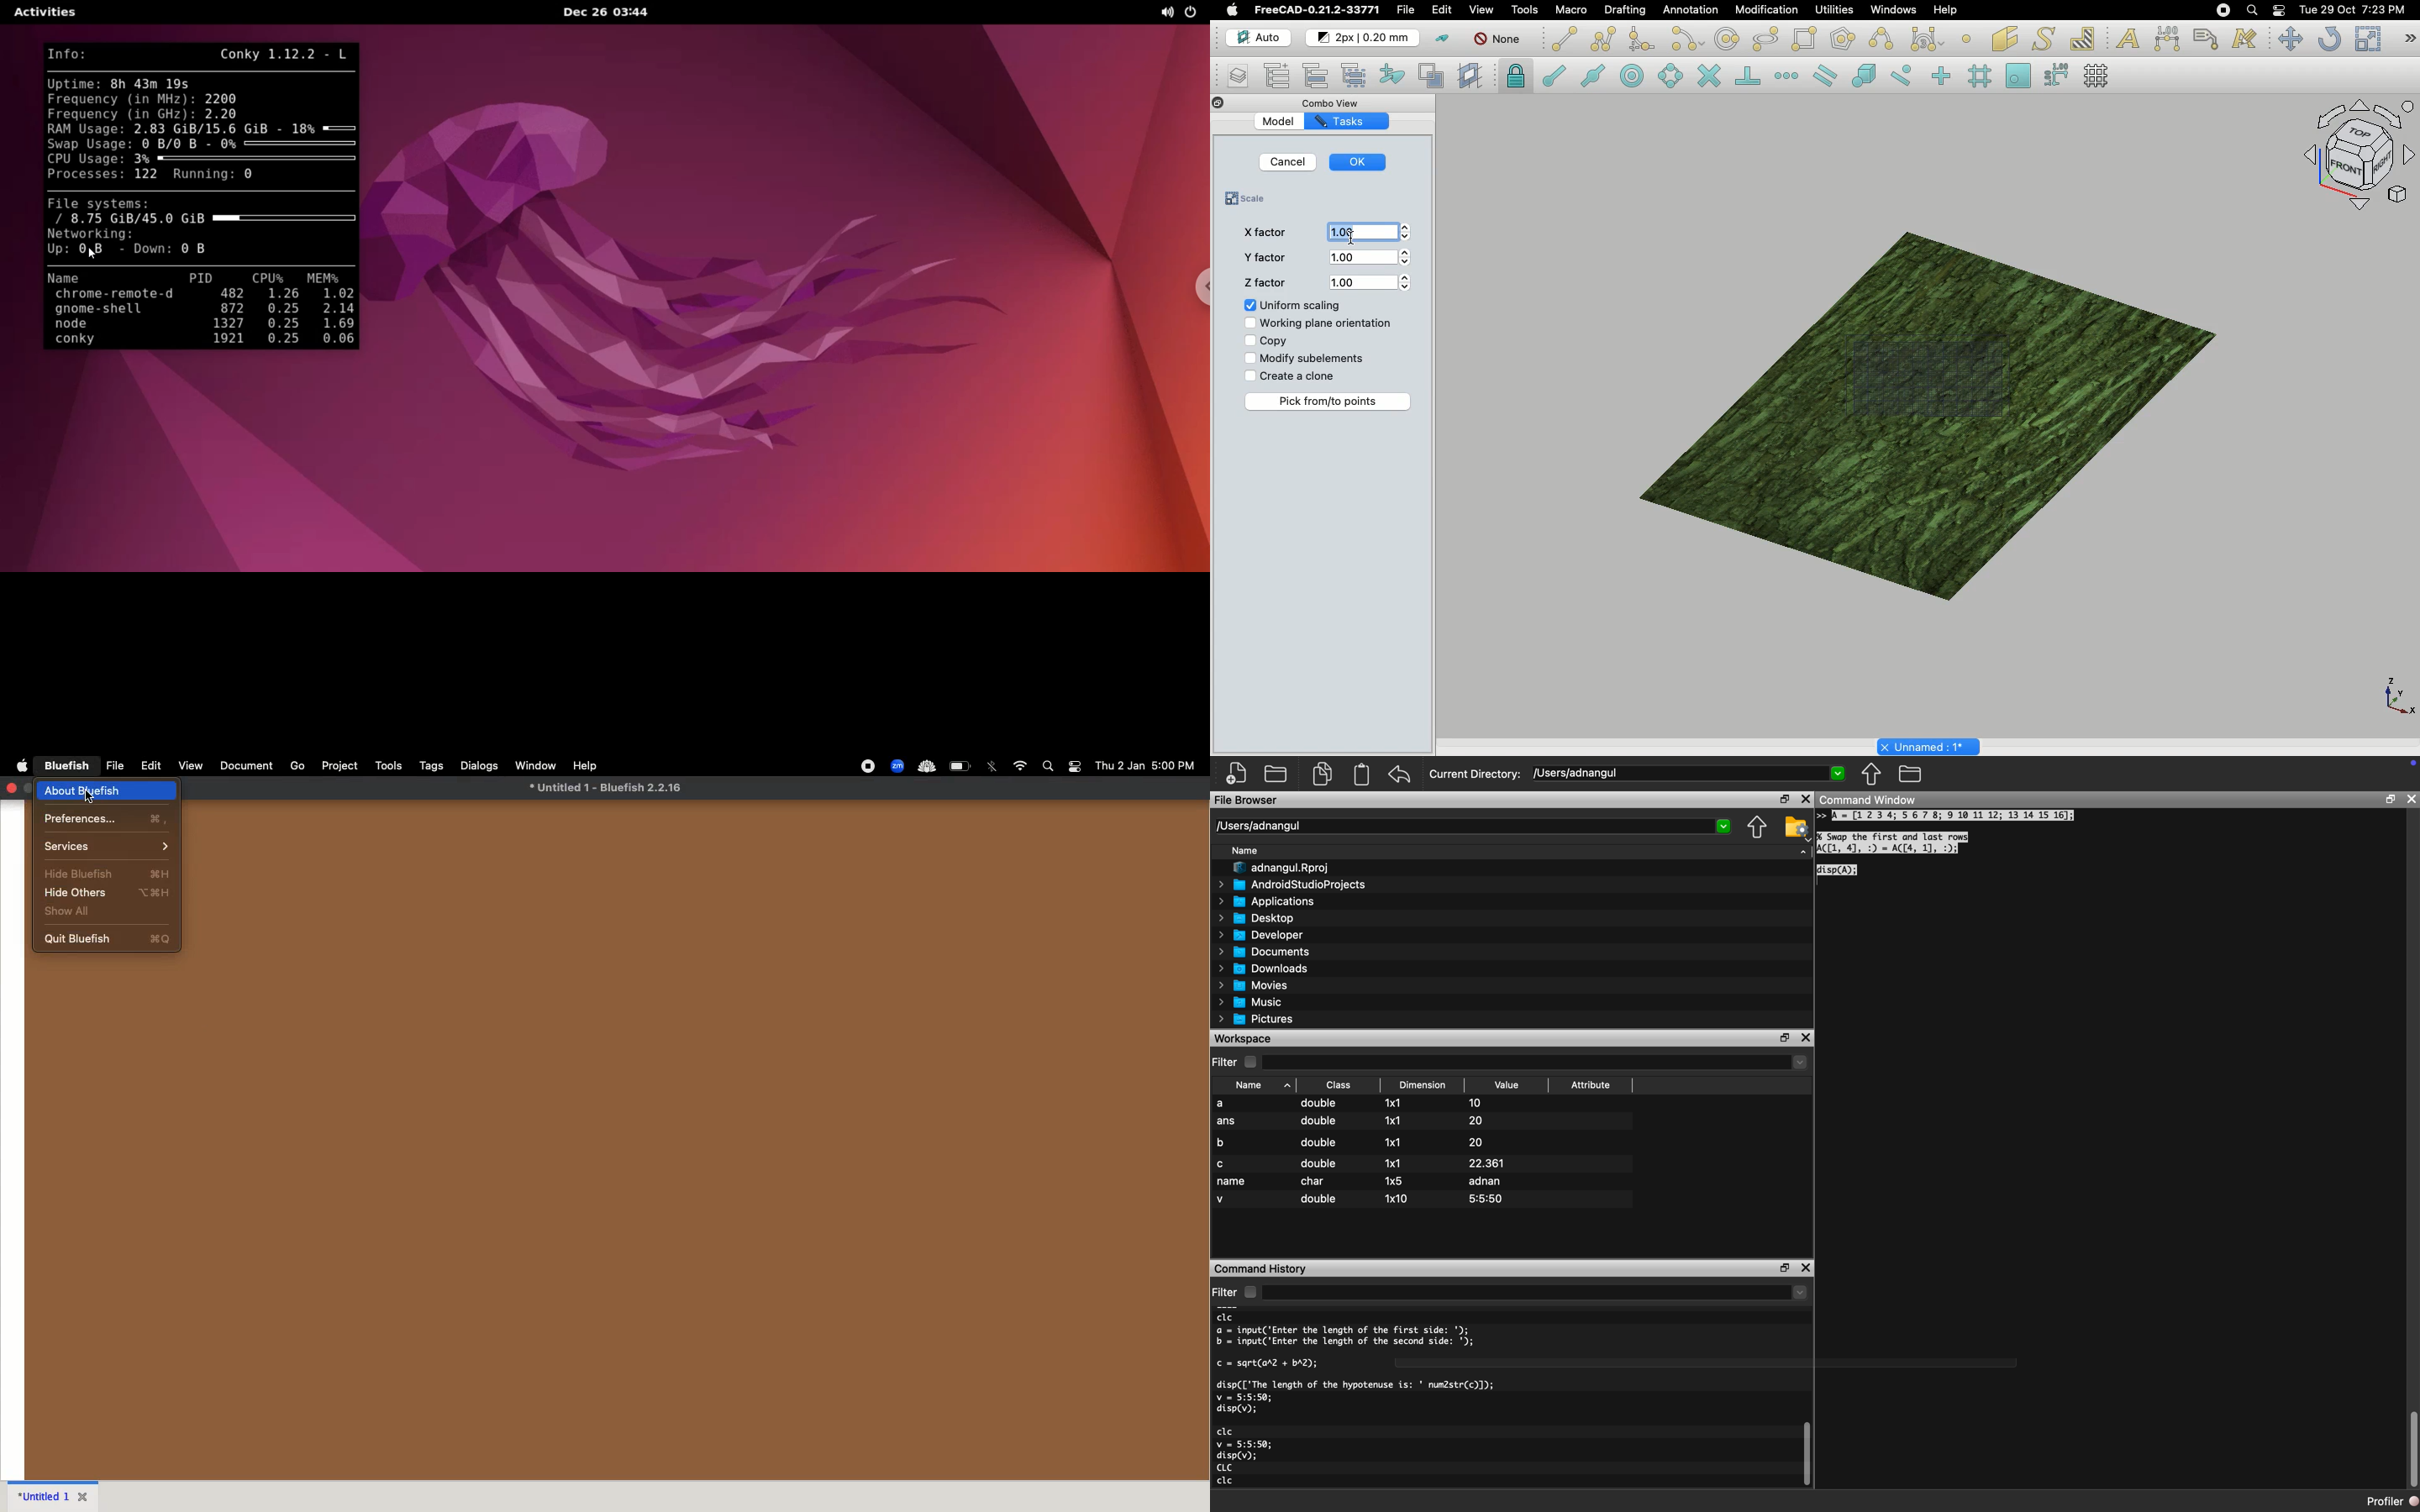  What do you see at coordinates (1929, 39) in the screenshot?
I see `Bezier tools` at bounding box center [1929, 39].